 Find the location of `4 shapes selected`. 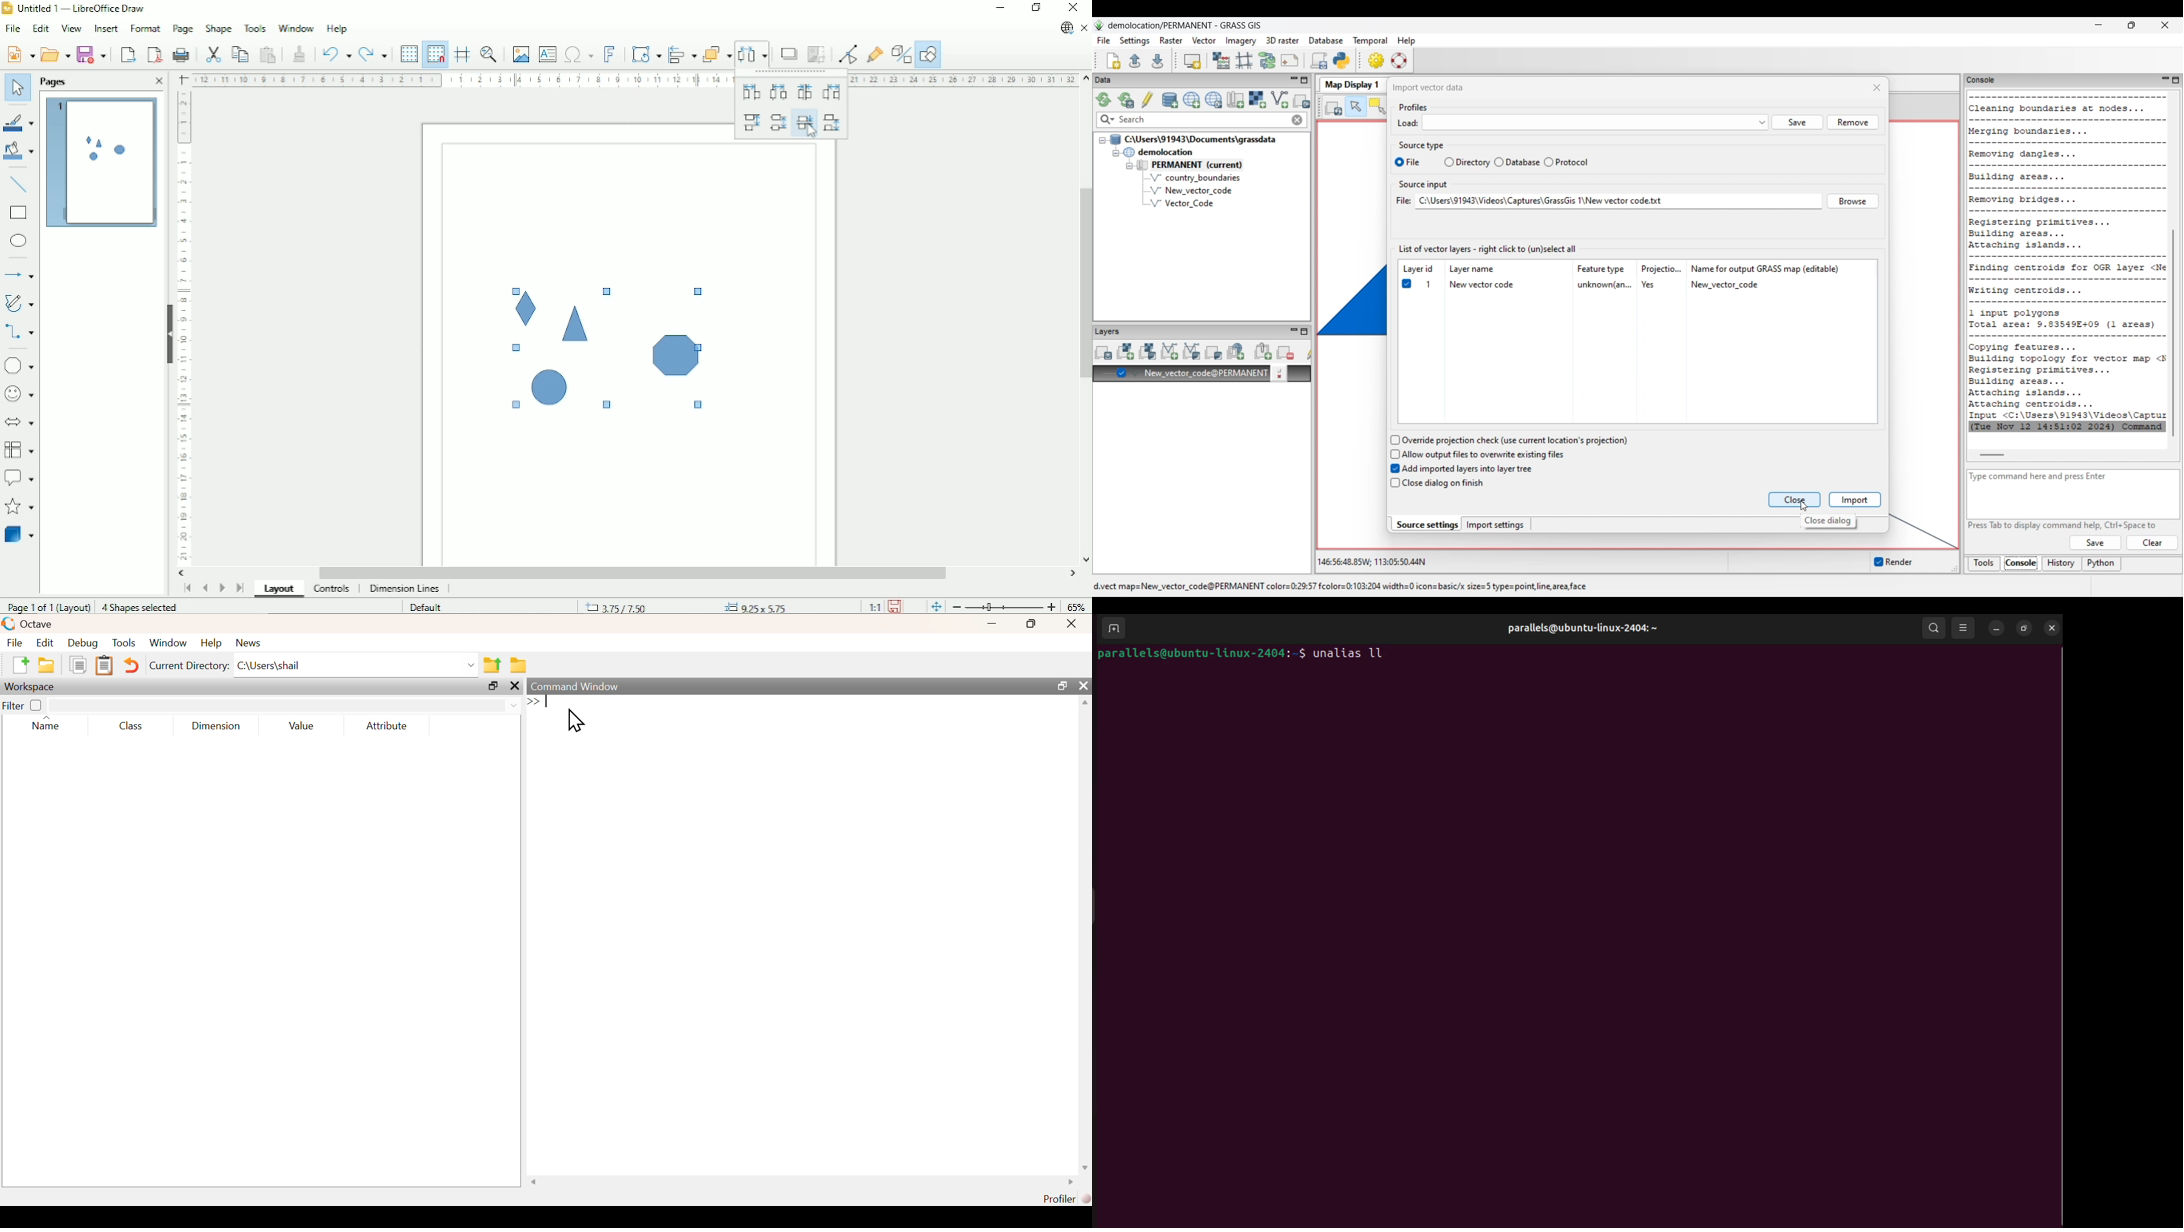

4 shapes selected is located at coordinates (143, 607).